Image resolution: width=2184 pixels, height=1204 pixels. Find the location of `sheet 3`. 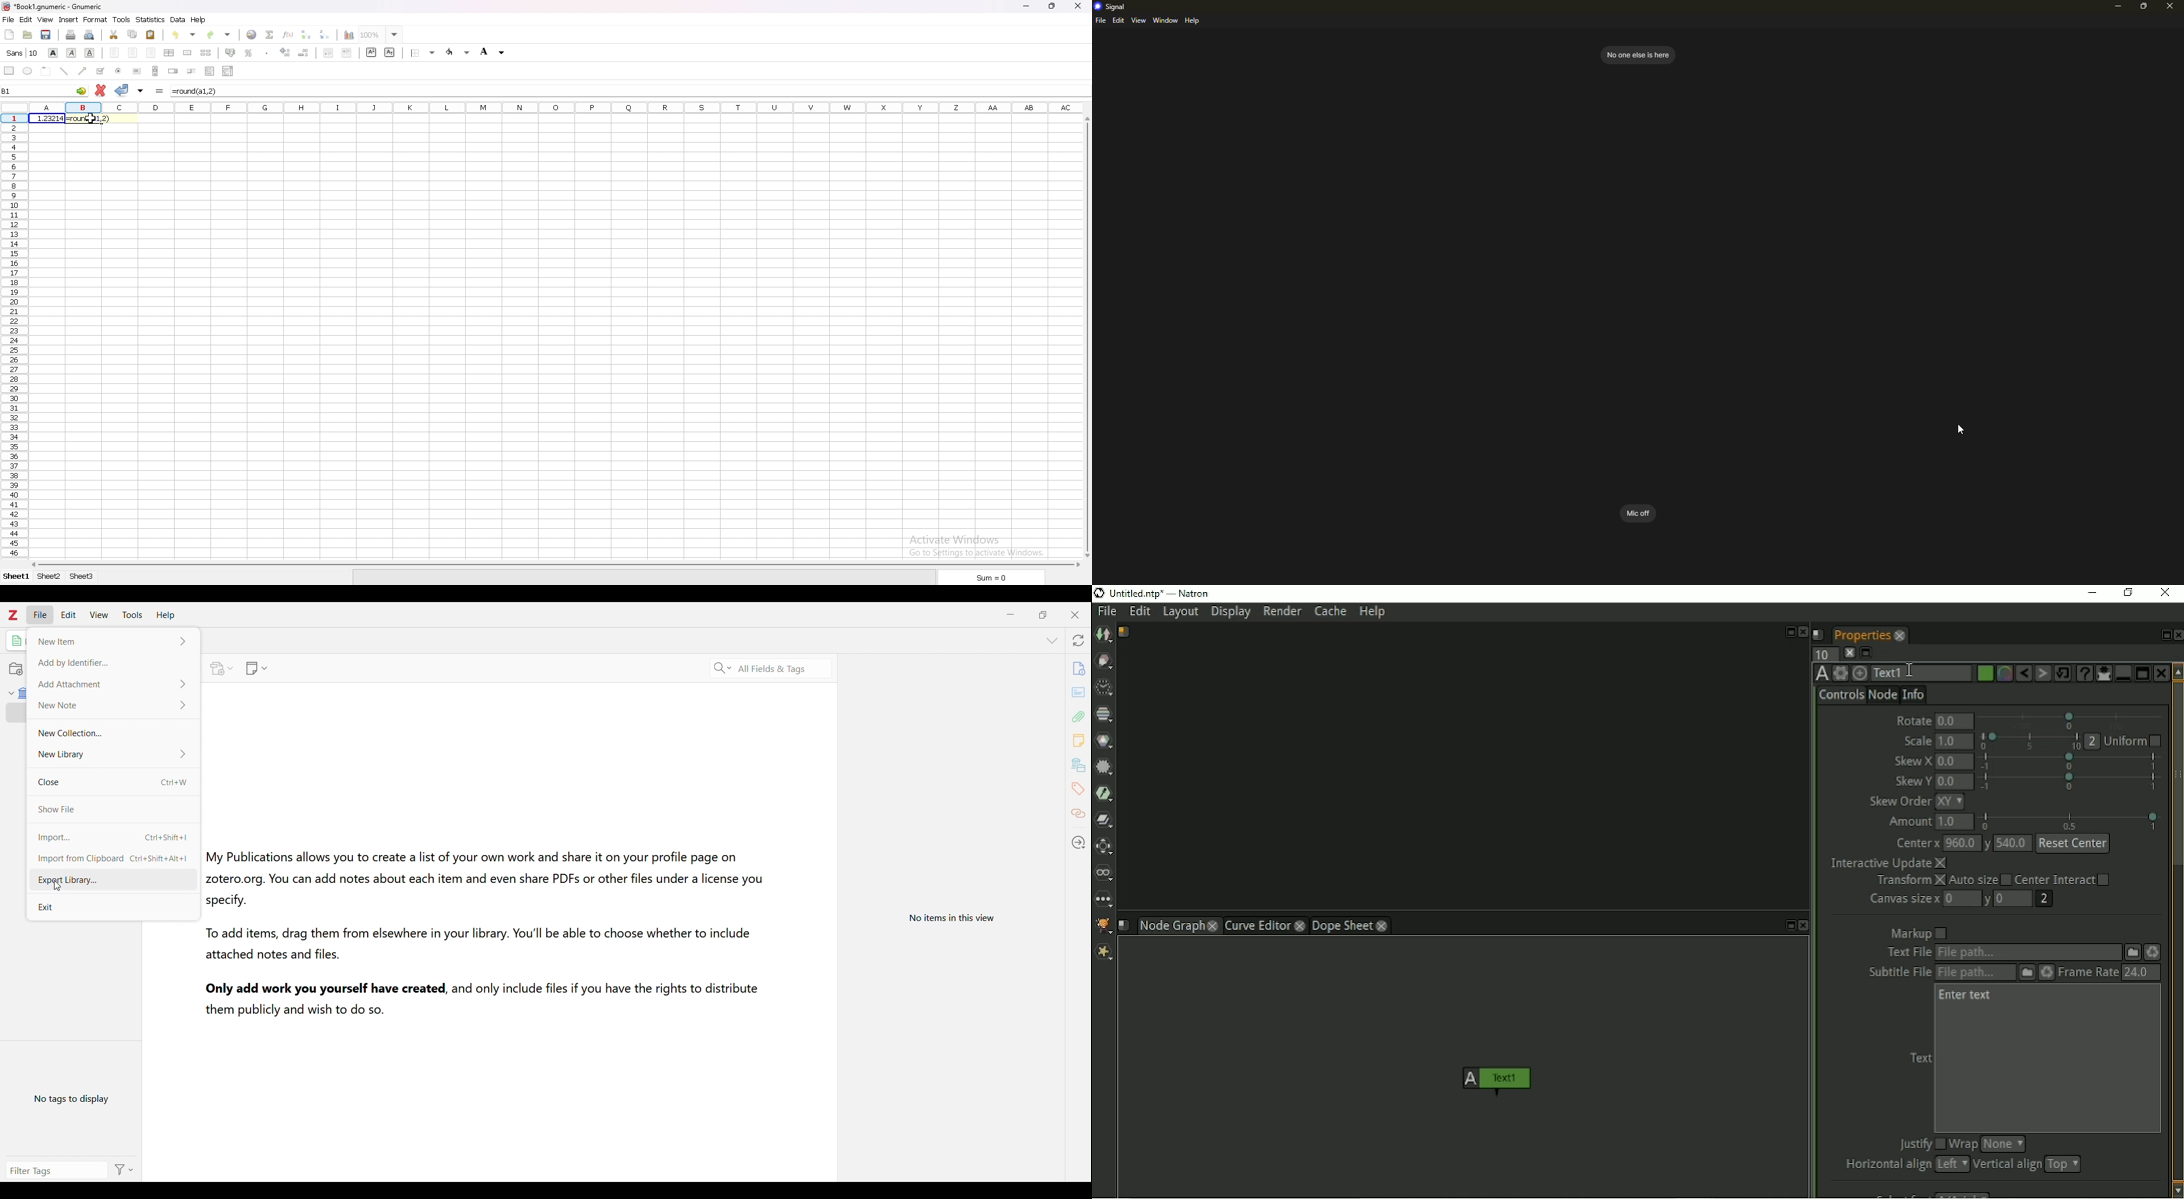

sheet 3 is located at coordinates (82, 577).